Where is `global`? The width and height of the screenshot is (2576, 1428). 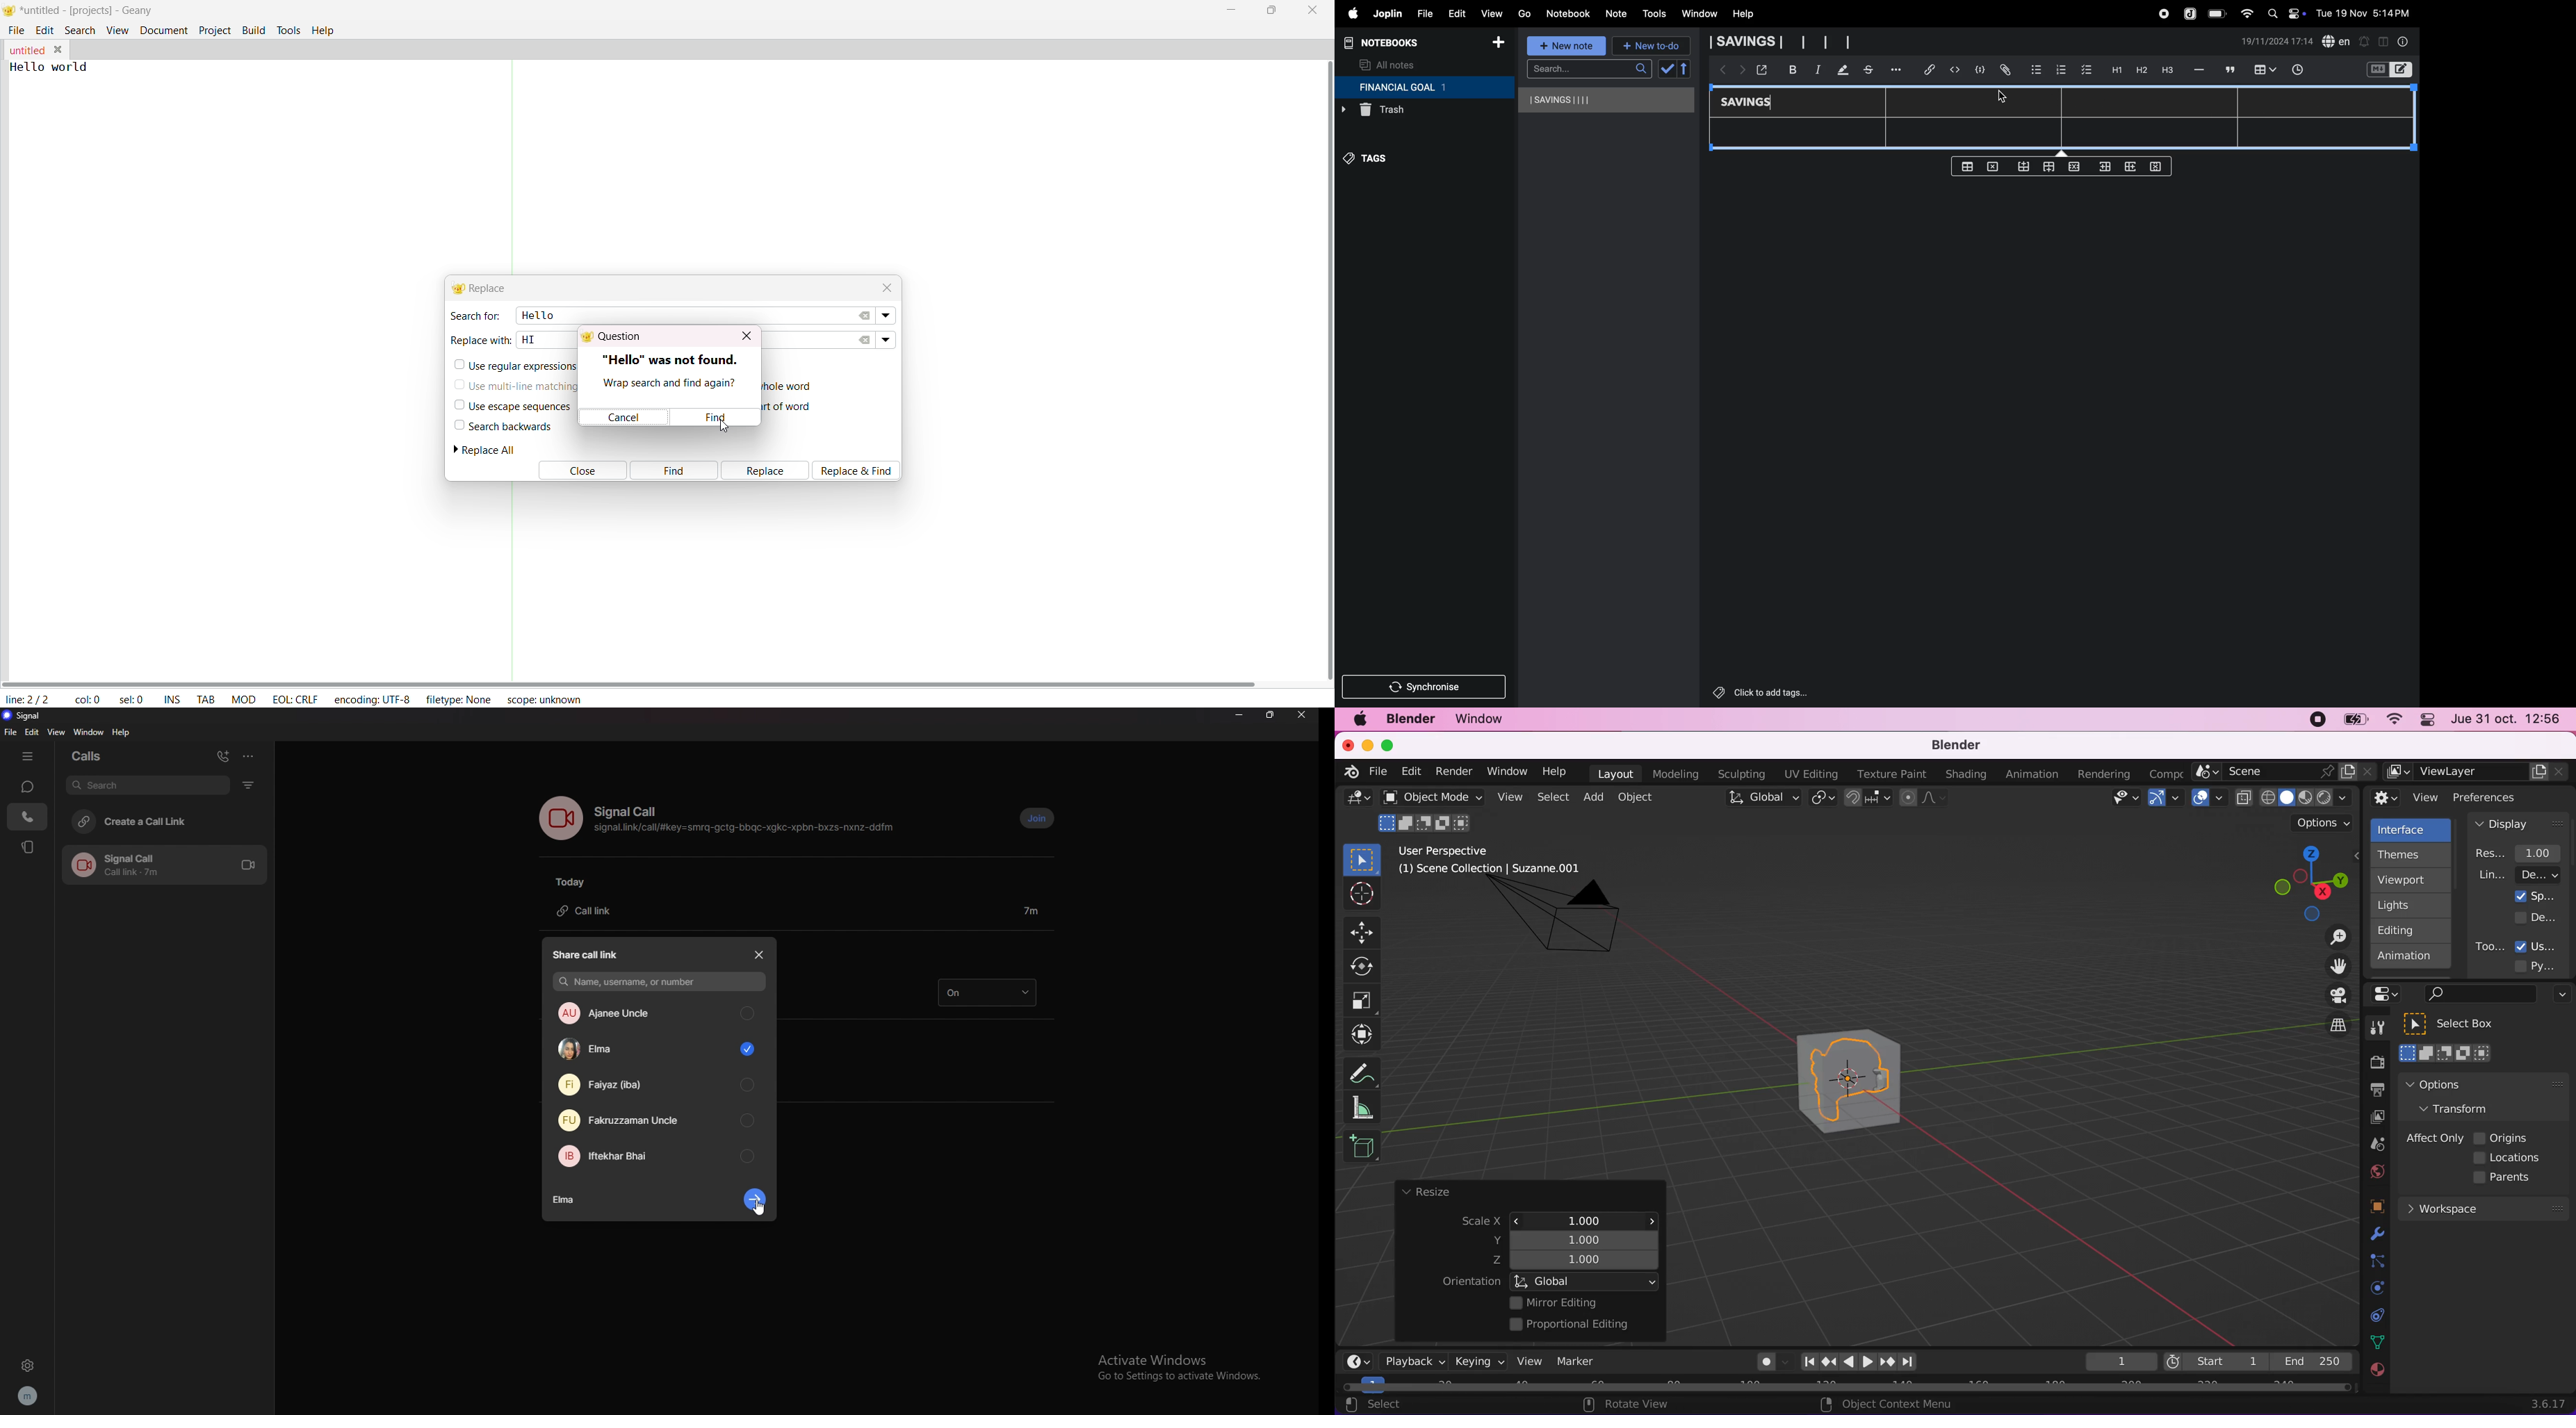 global is located at coordinates (1761, 800).